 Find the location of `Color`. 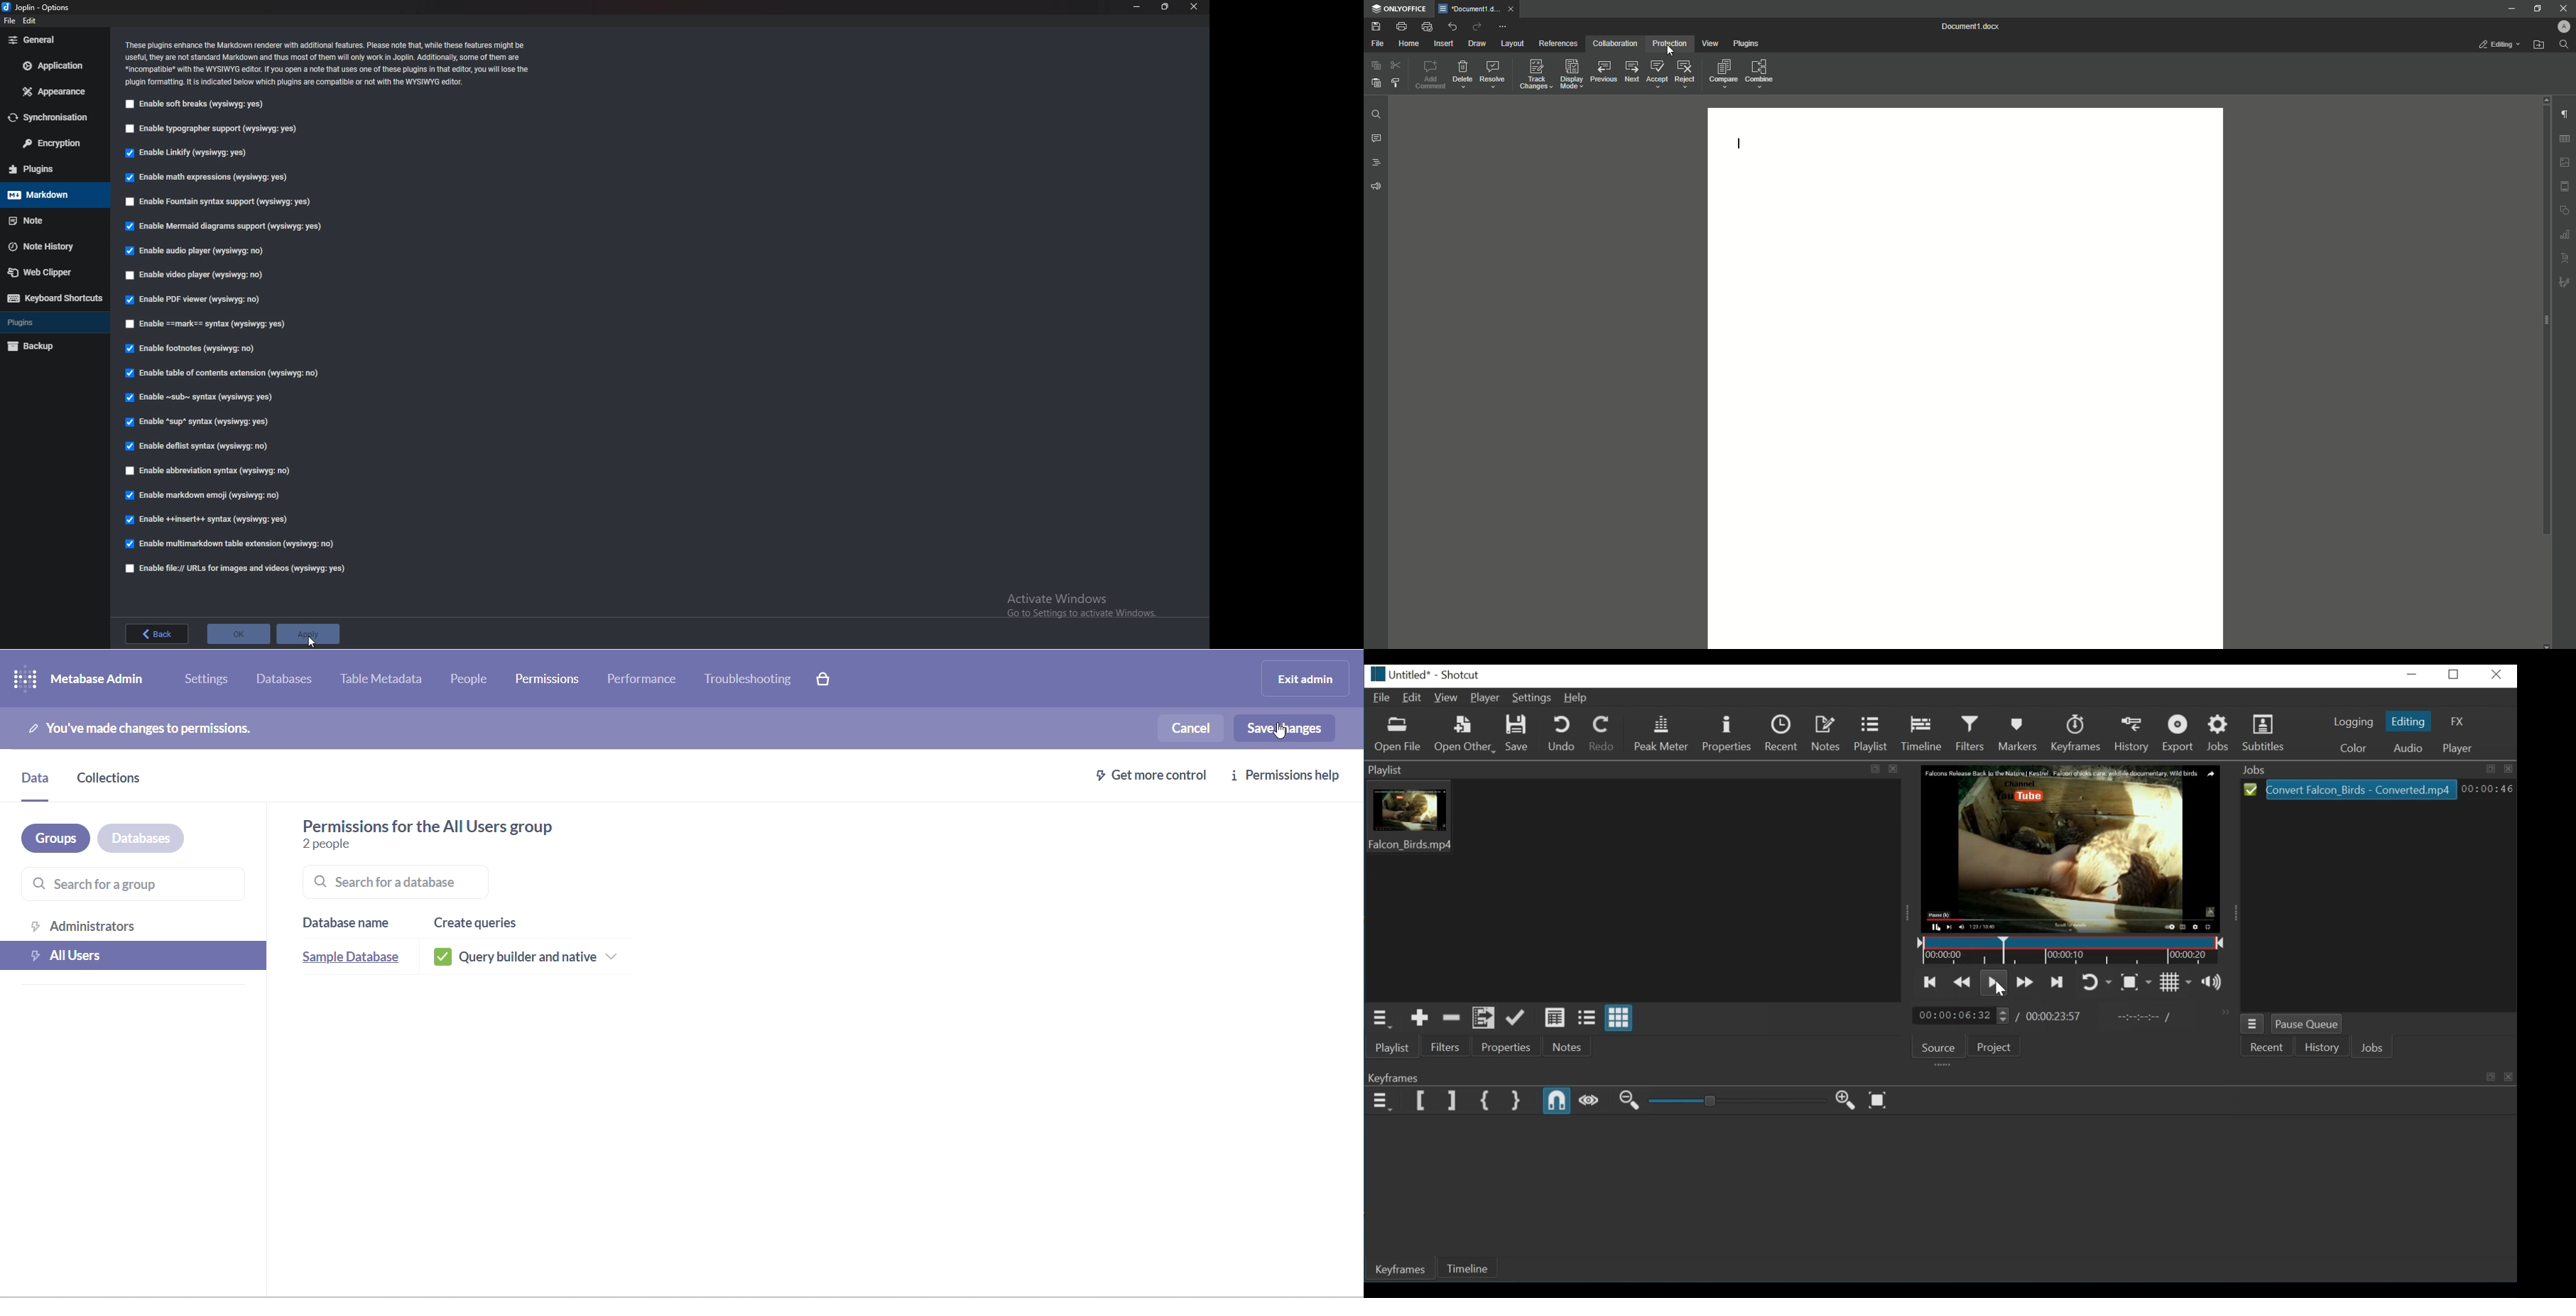

Color is located at coordinates (2354, 747).